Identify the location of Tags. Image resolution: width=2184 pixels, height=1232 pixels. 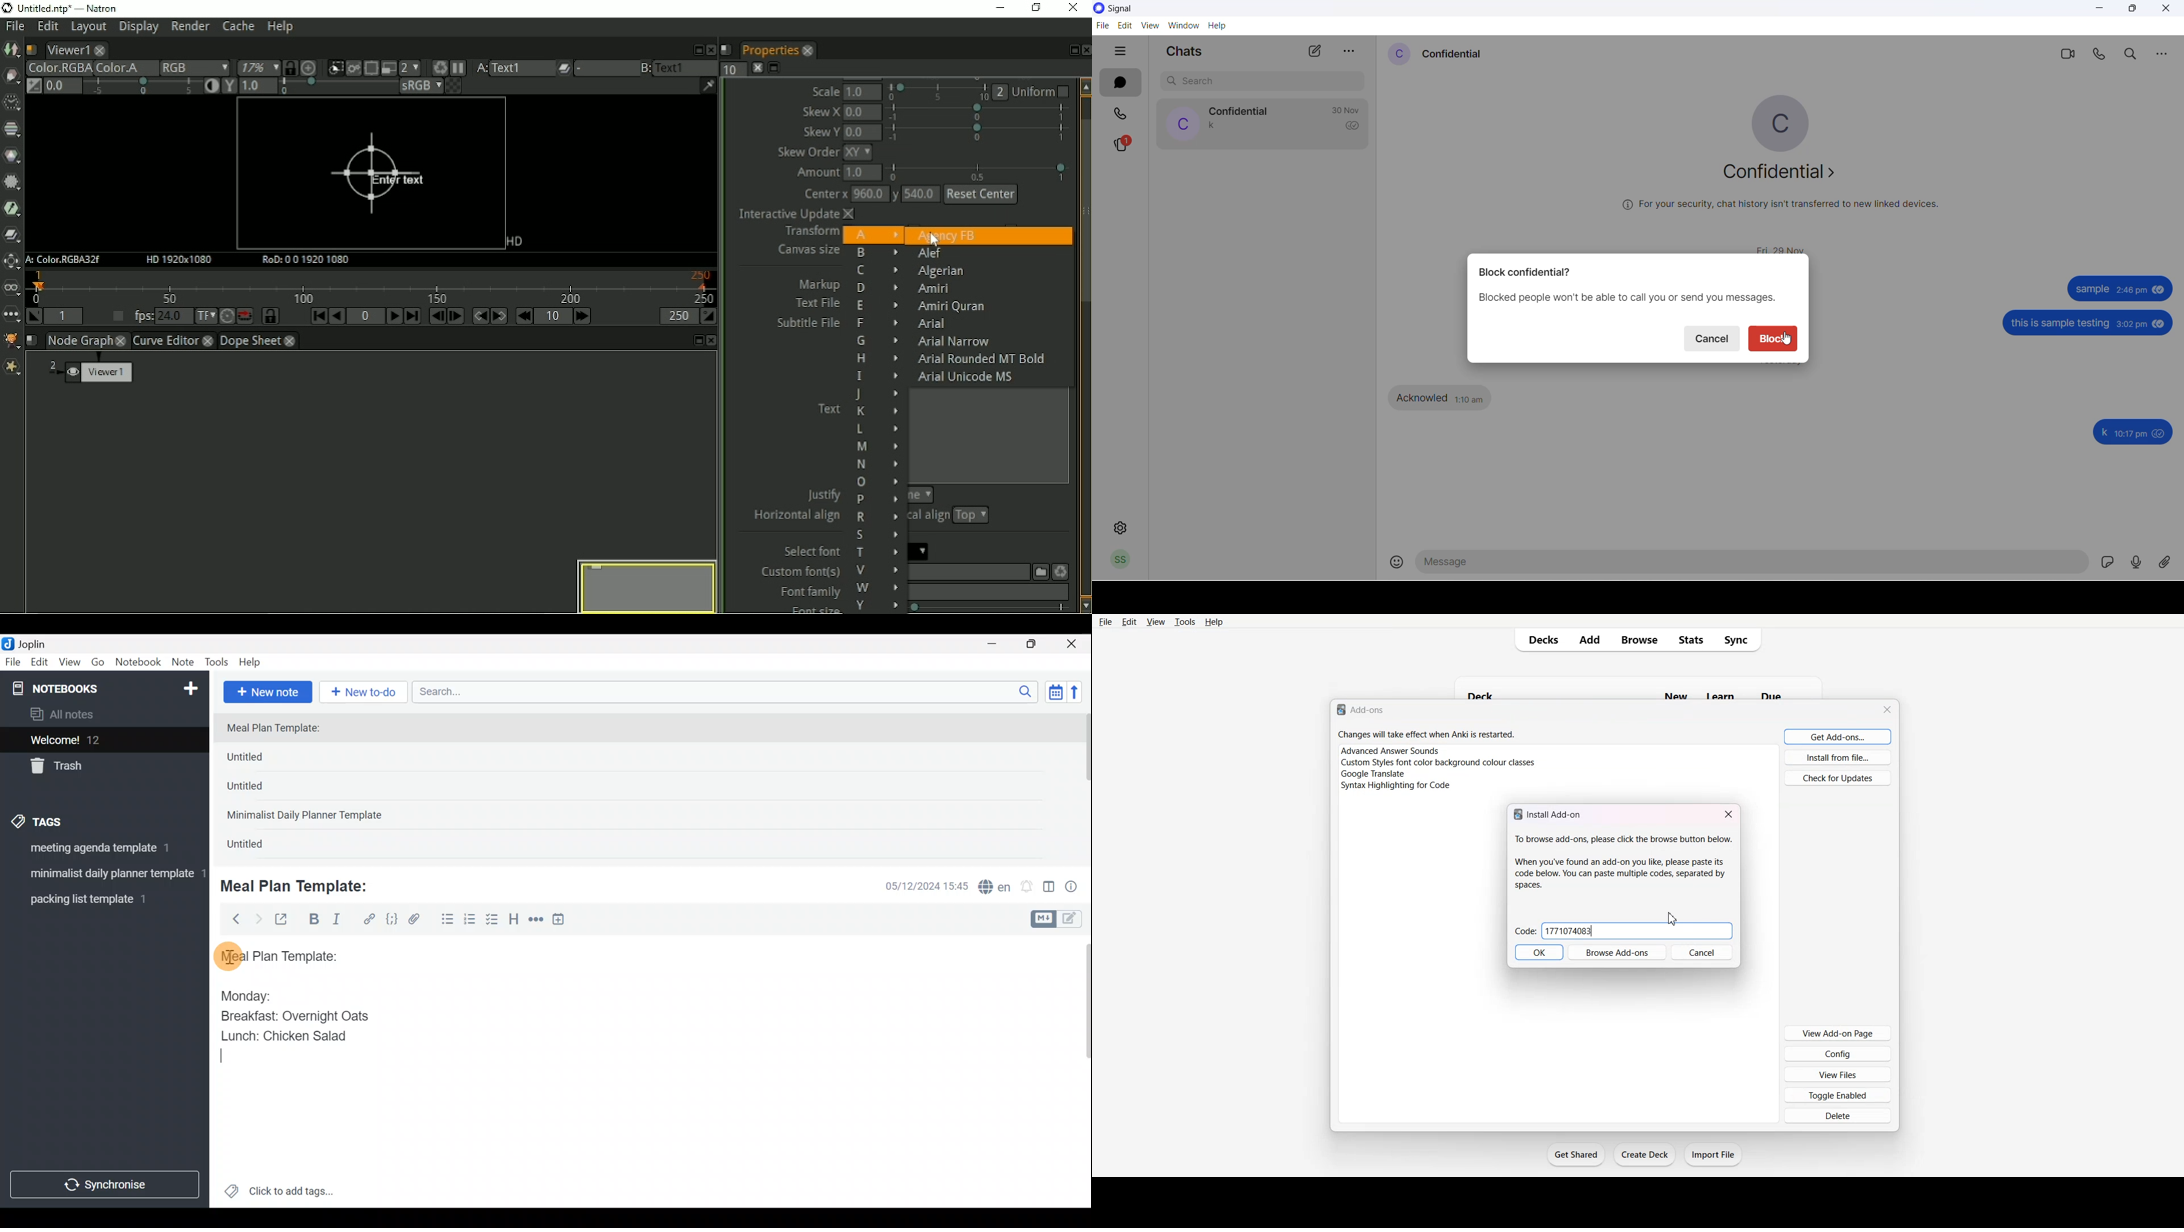
(64, 820).